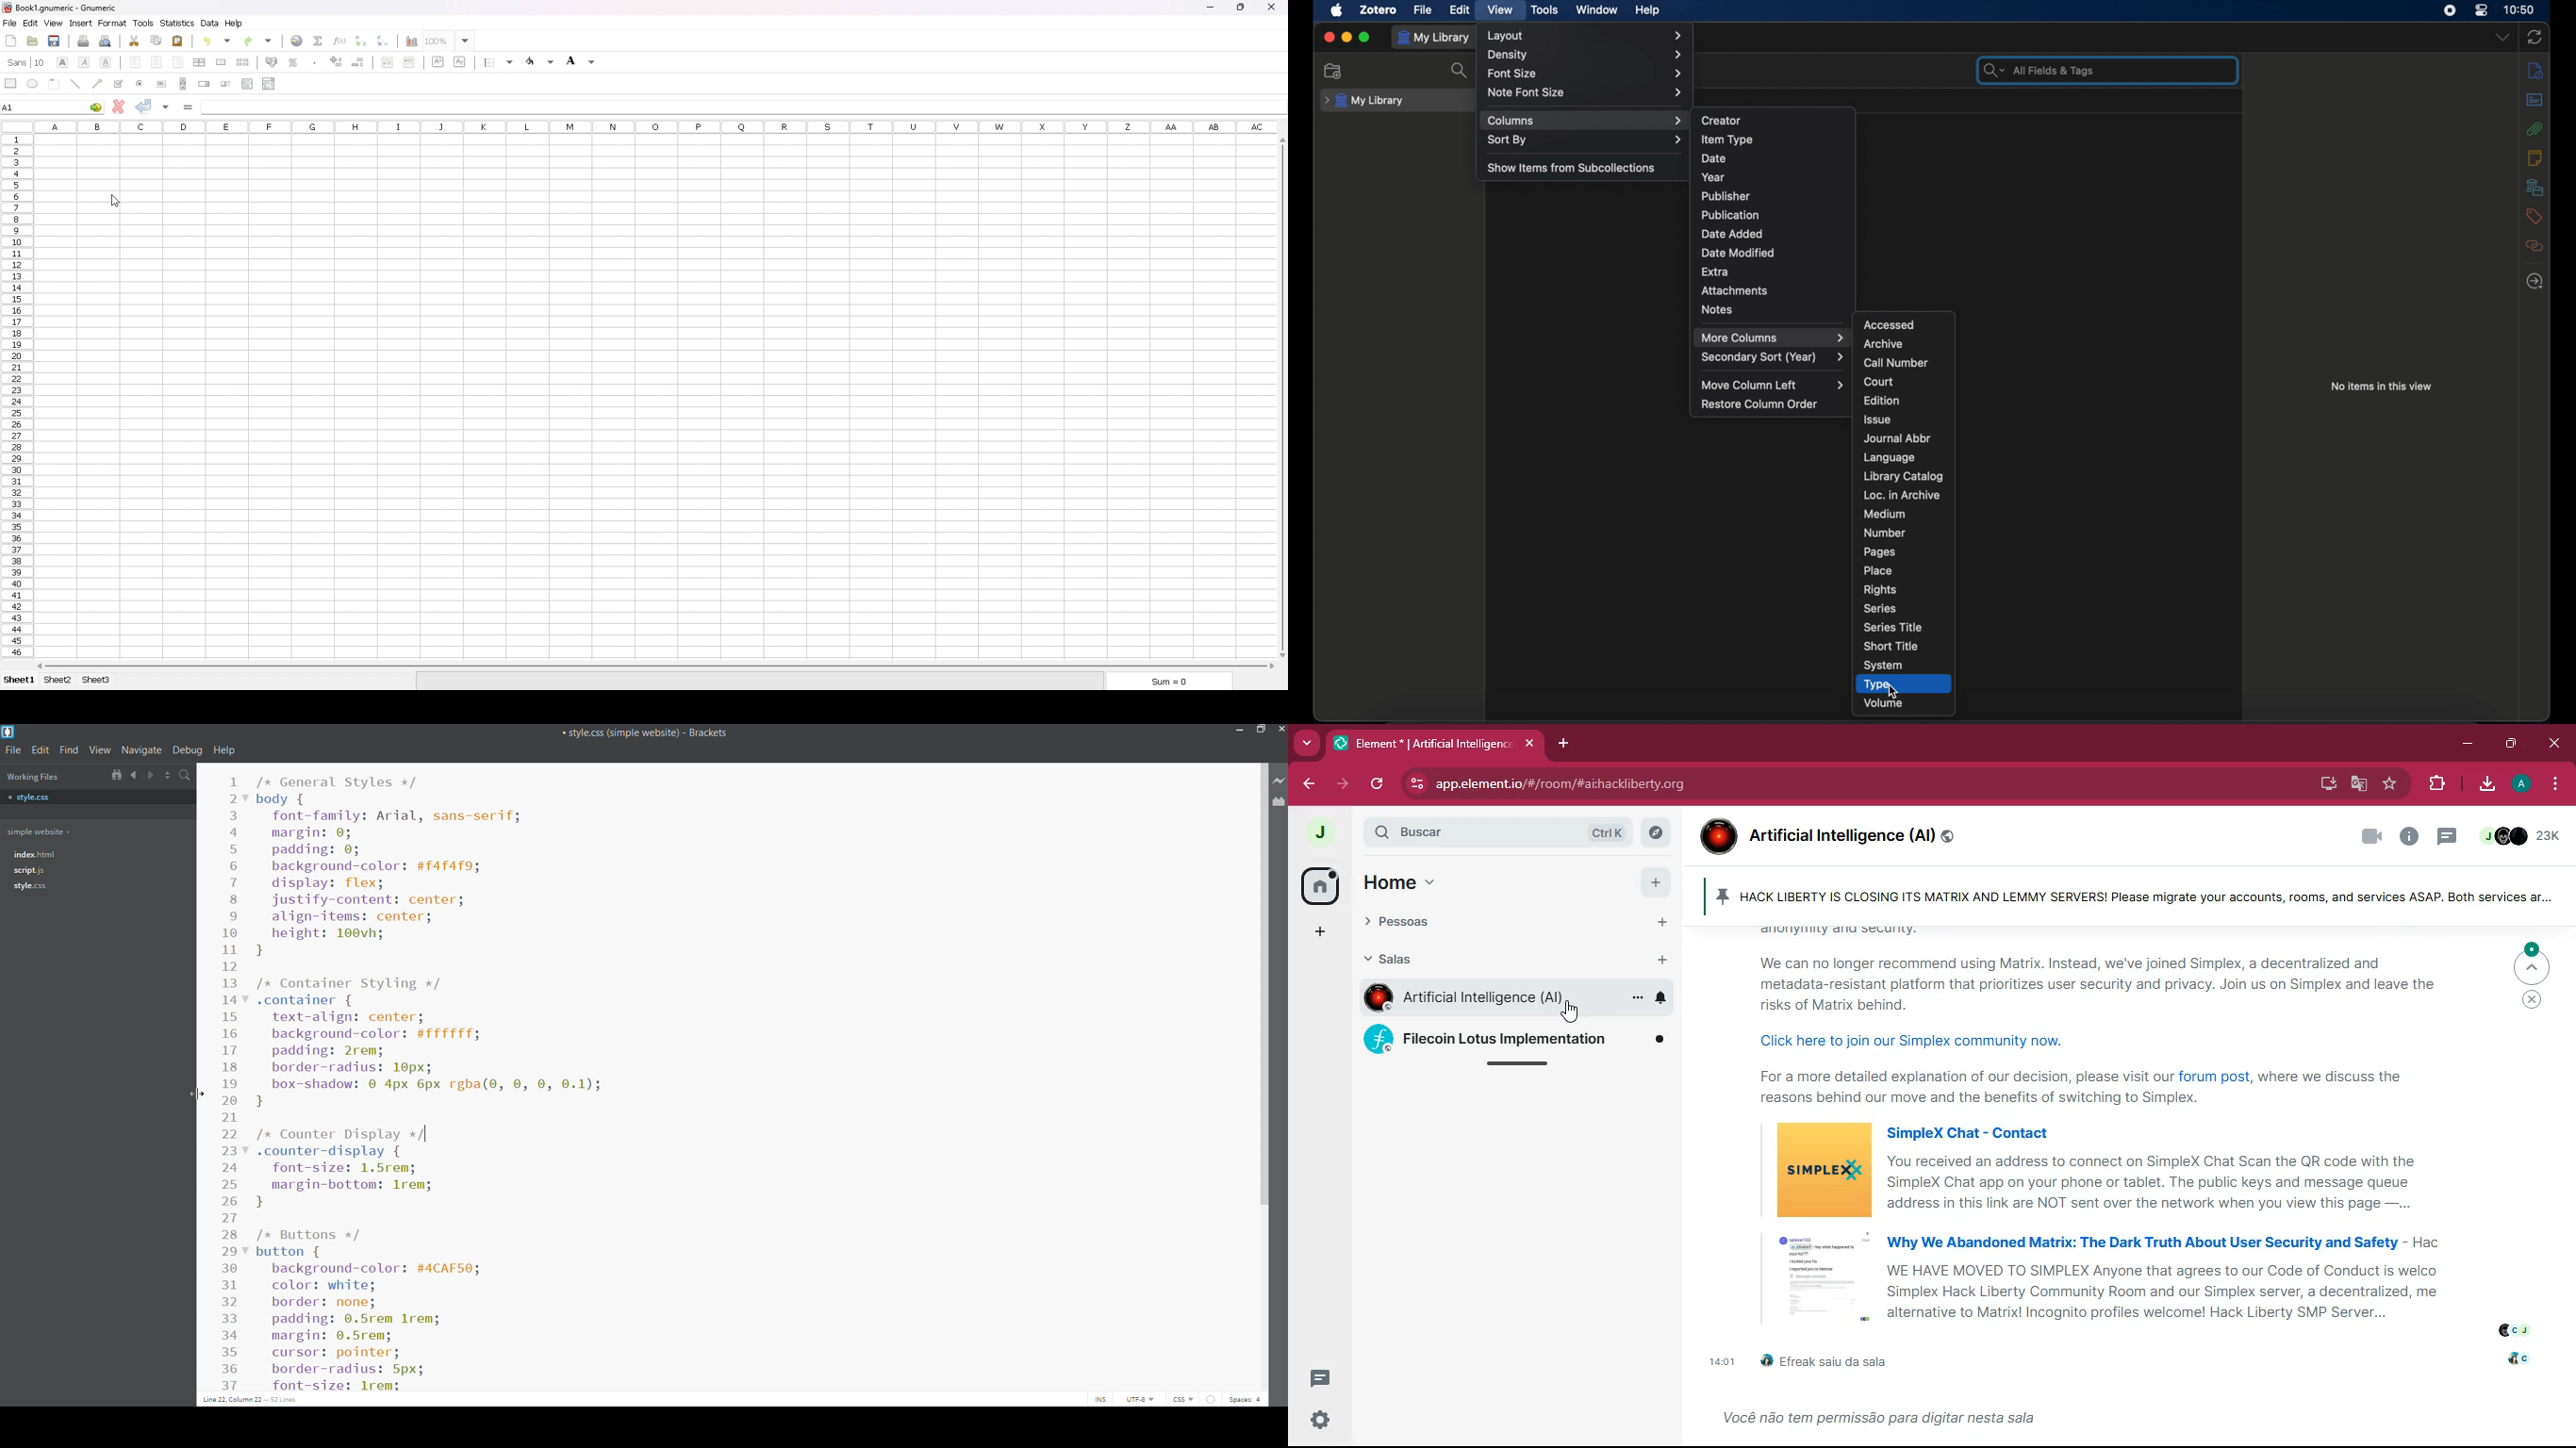 The width and height of the screenshot is (2576, 1456). I want to click on decrease indent, so click(387, 62).